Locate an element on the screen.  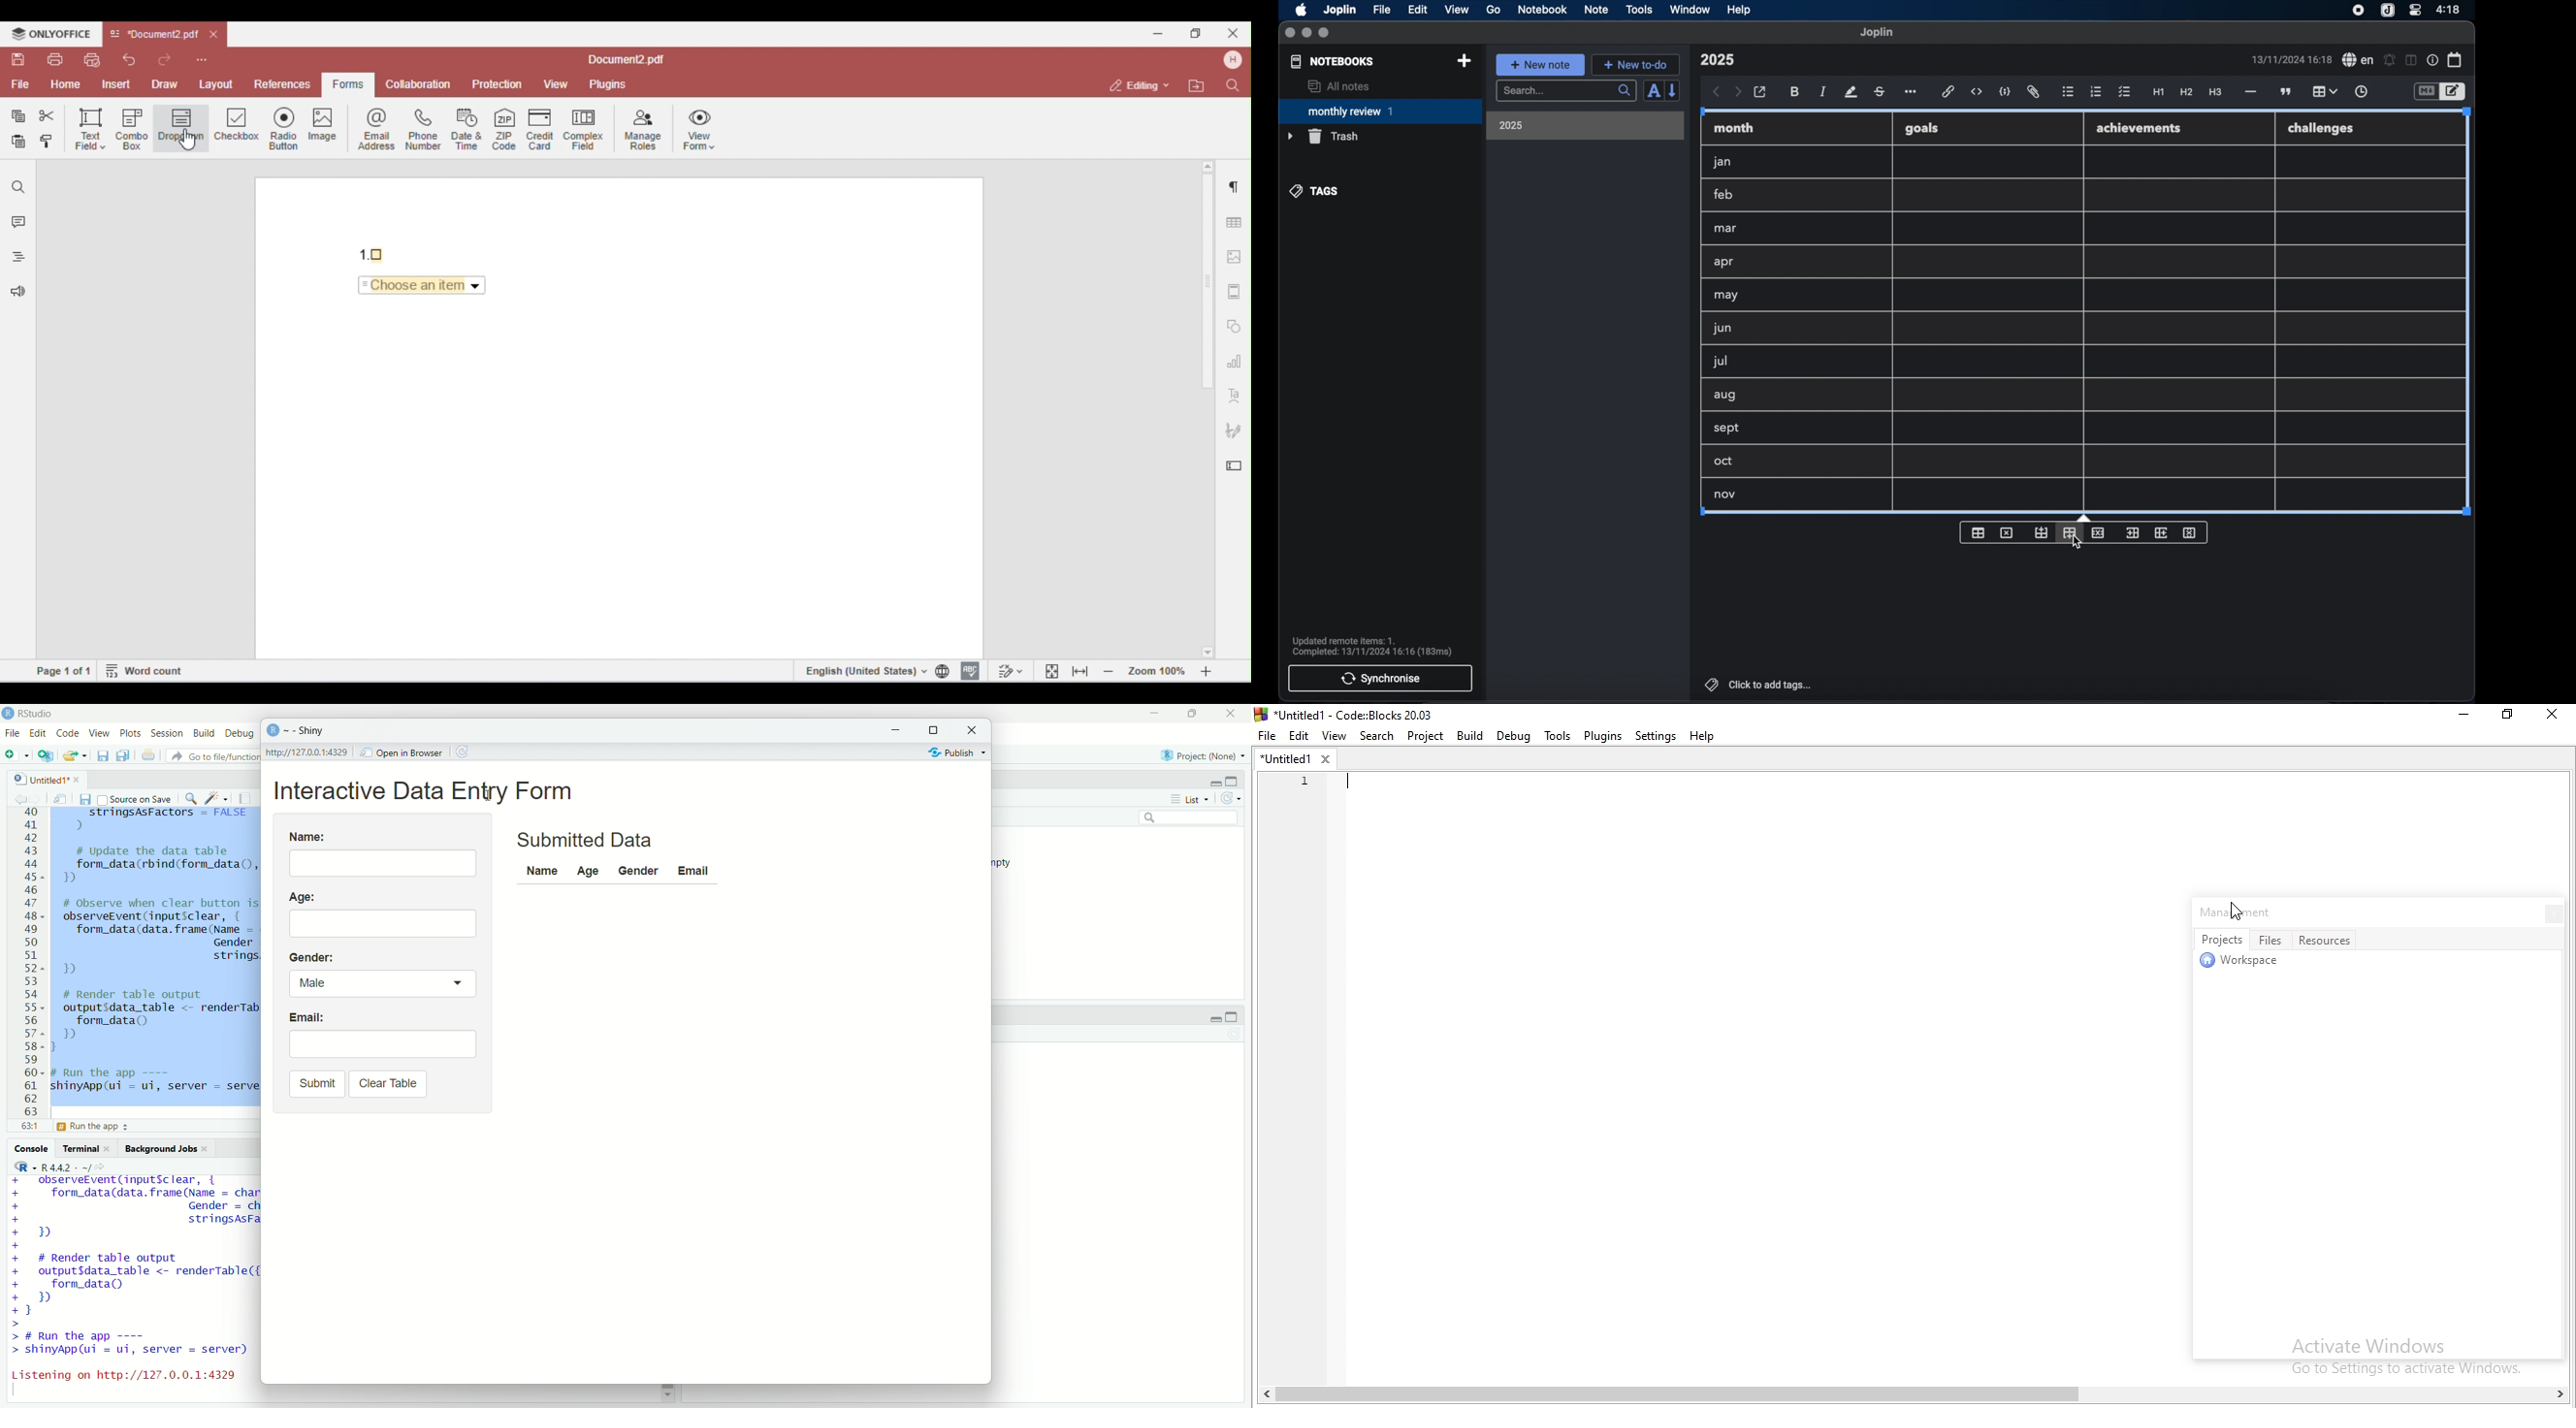
note properties is located at coordinates (2433, 61).